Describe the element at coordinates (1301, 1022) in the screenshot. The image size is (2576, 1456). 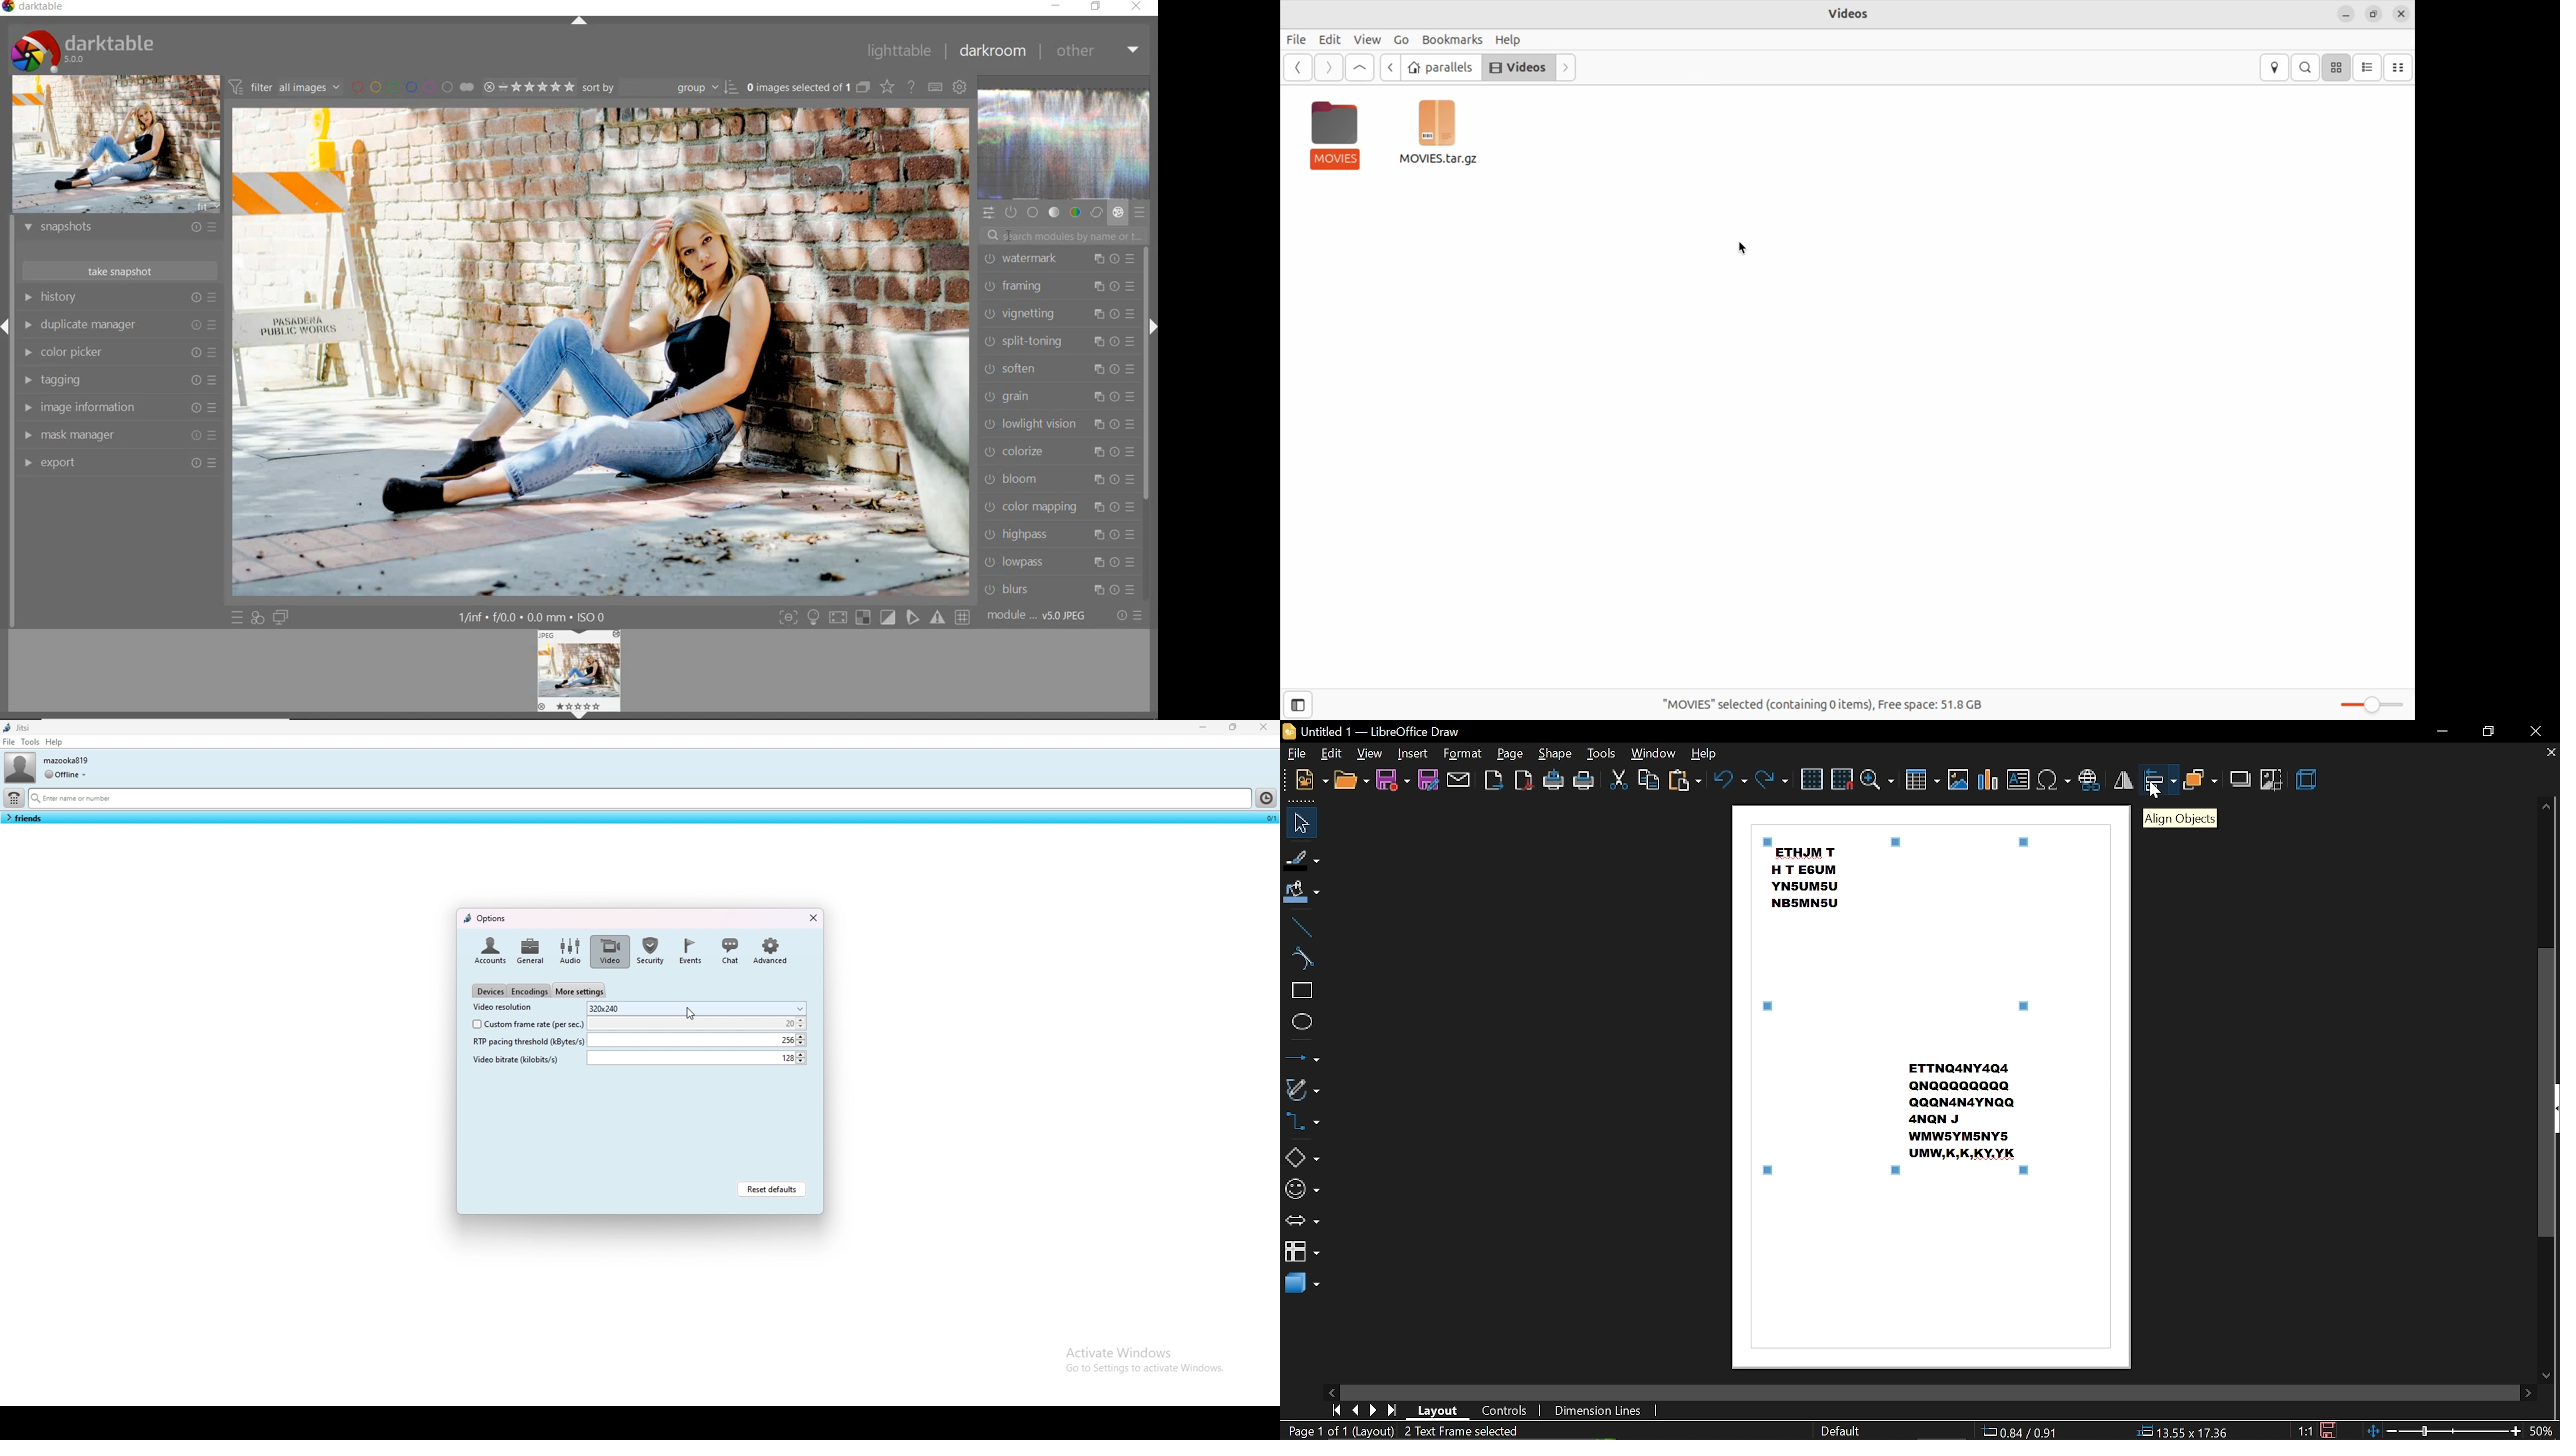
I see `ellipse` at that location.